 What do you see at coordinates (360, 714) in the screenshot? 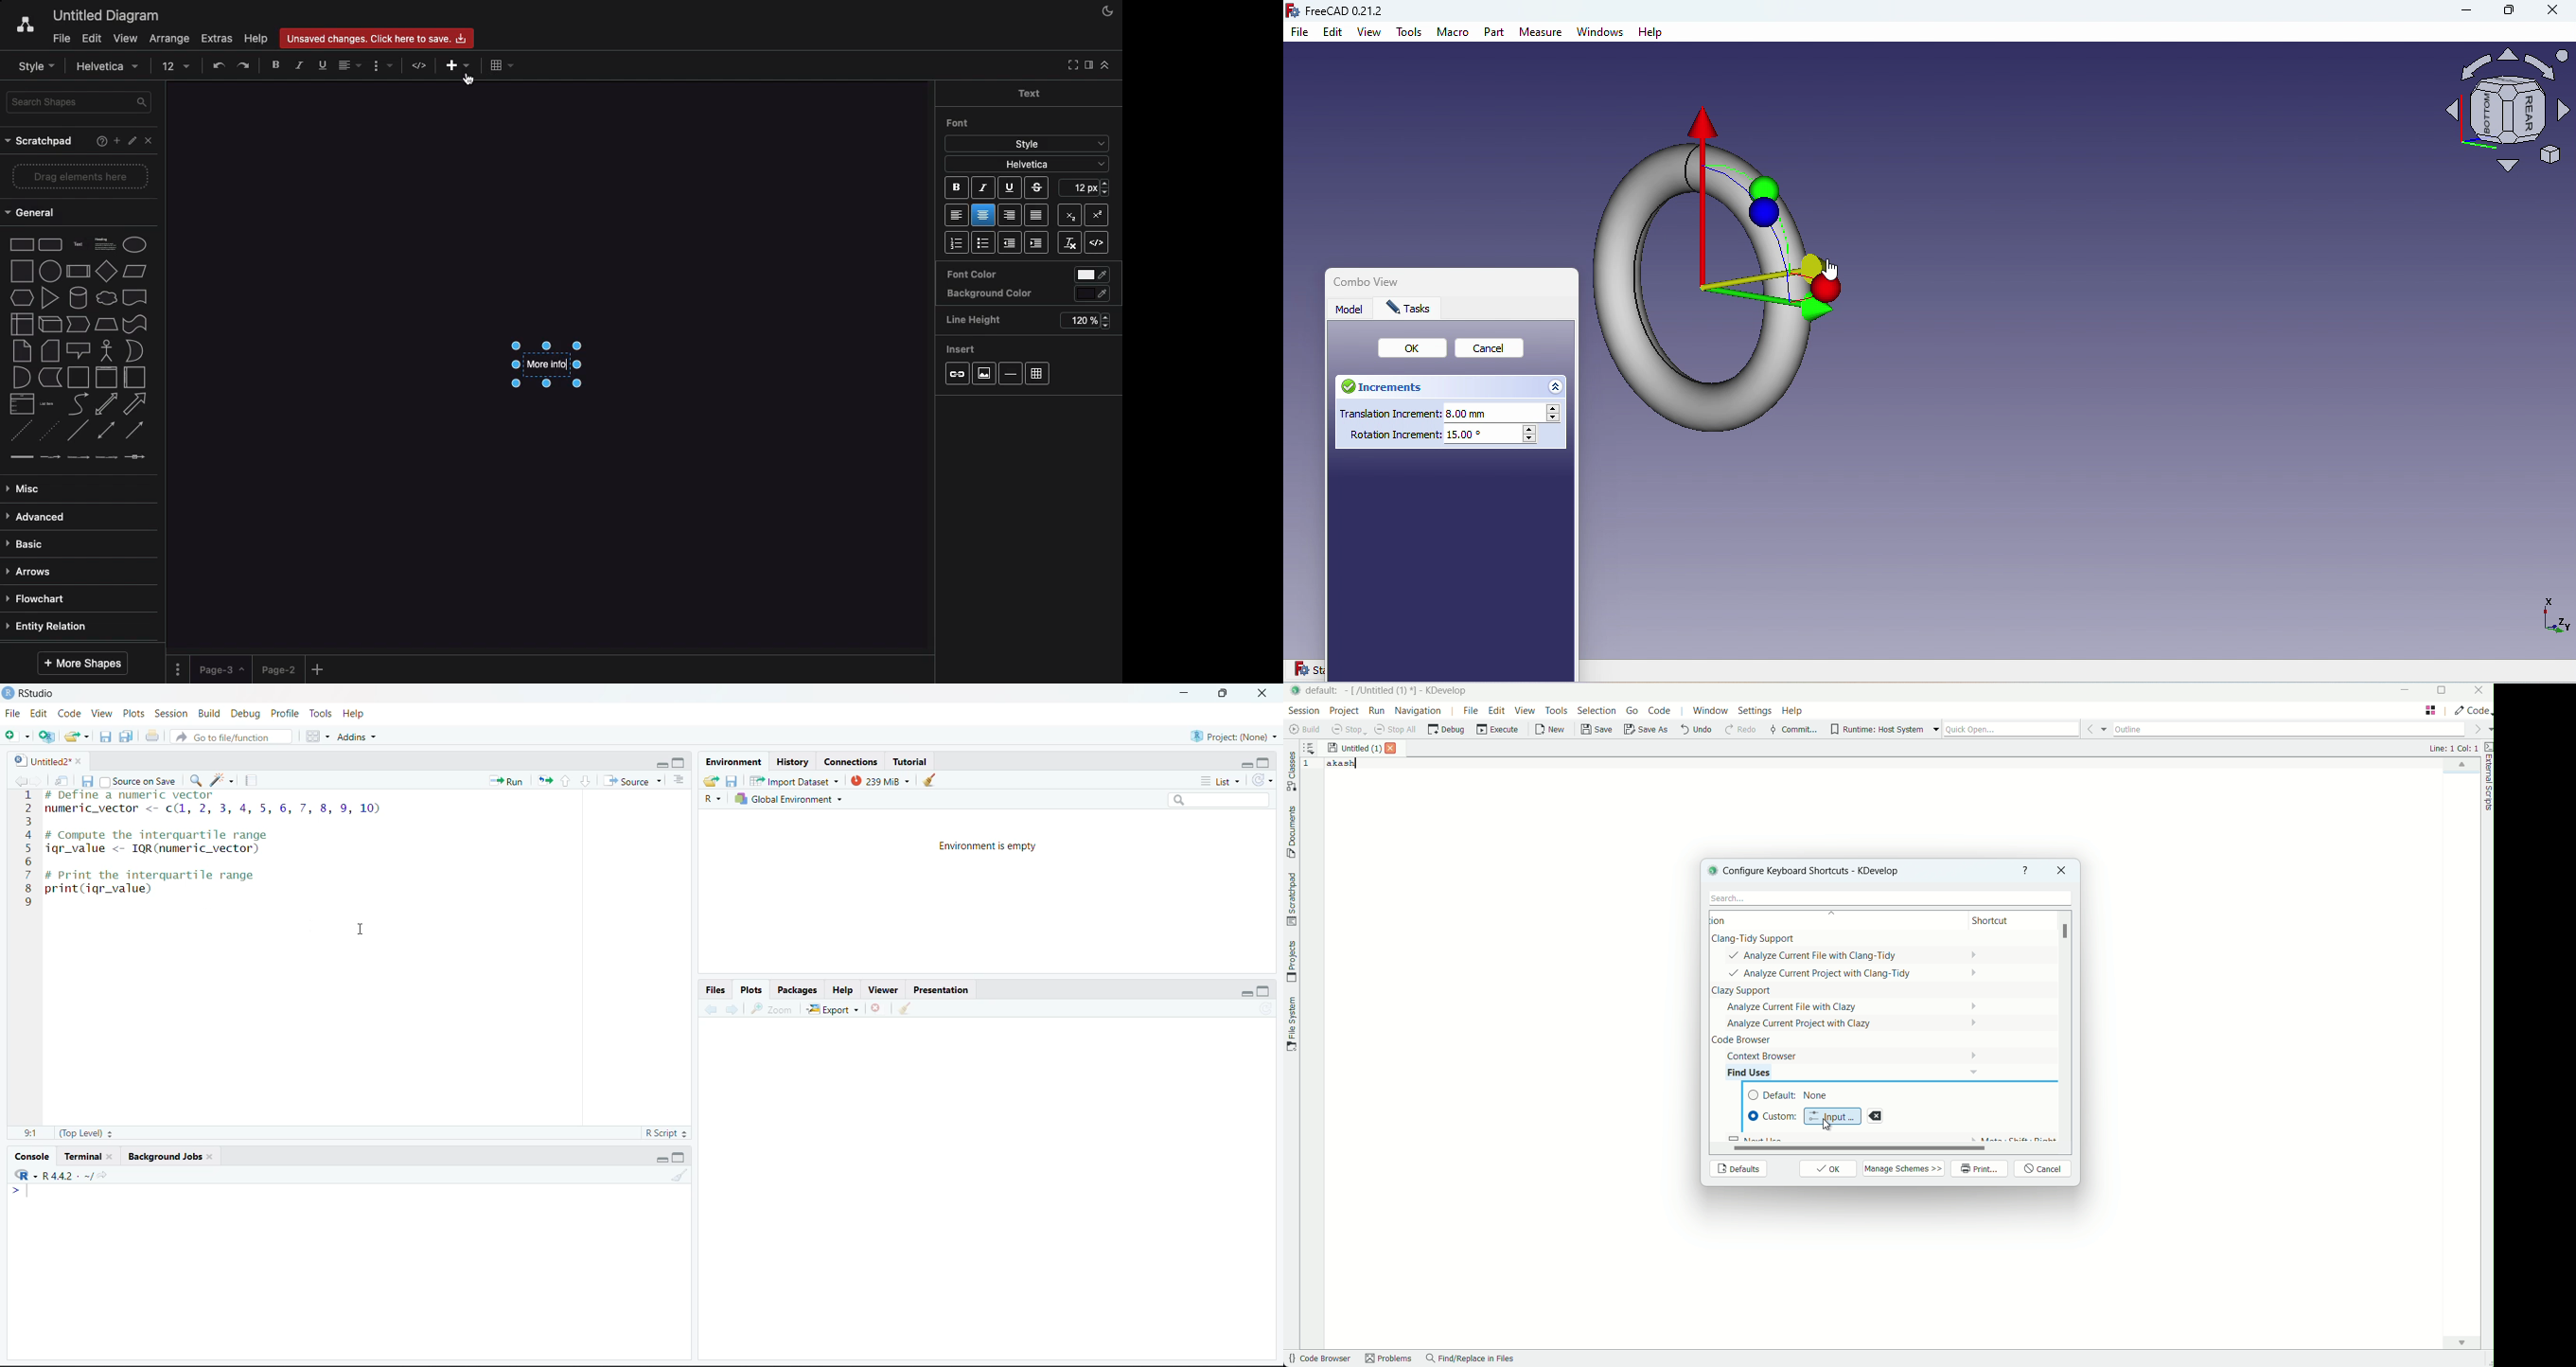
I see `Help` at bounding box center [360, 714].